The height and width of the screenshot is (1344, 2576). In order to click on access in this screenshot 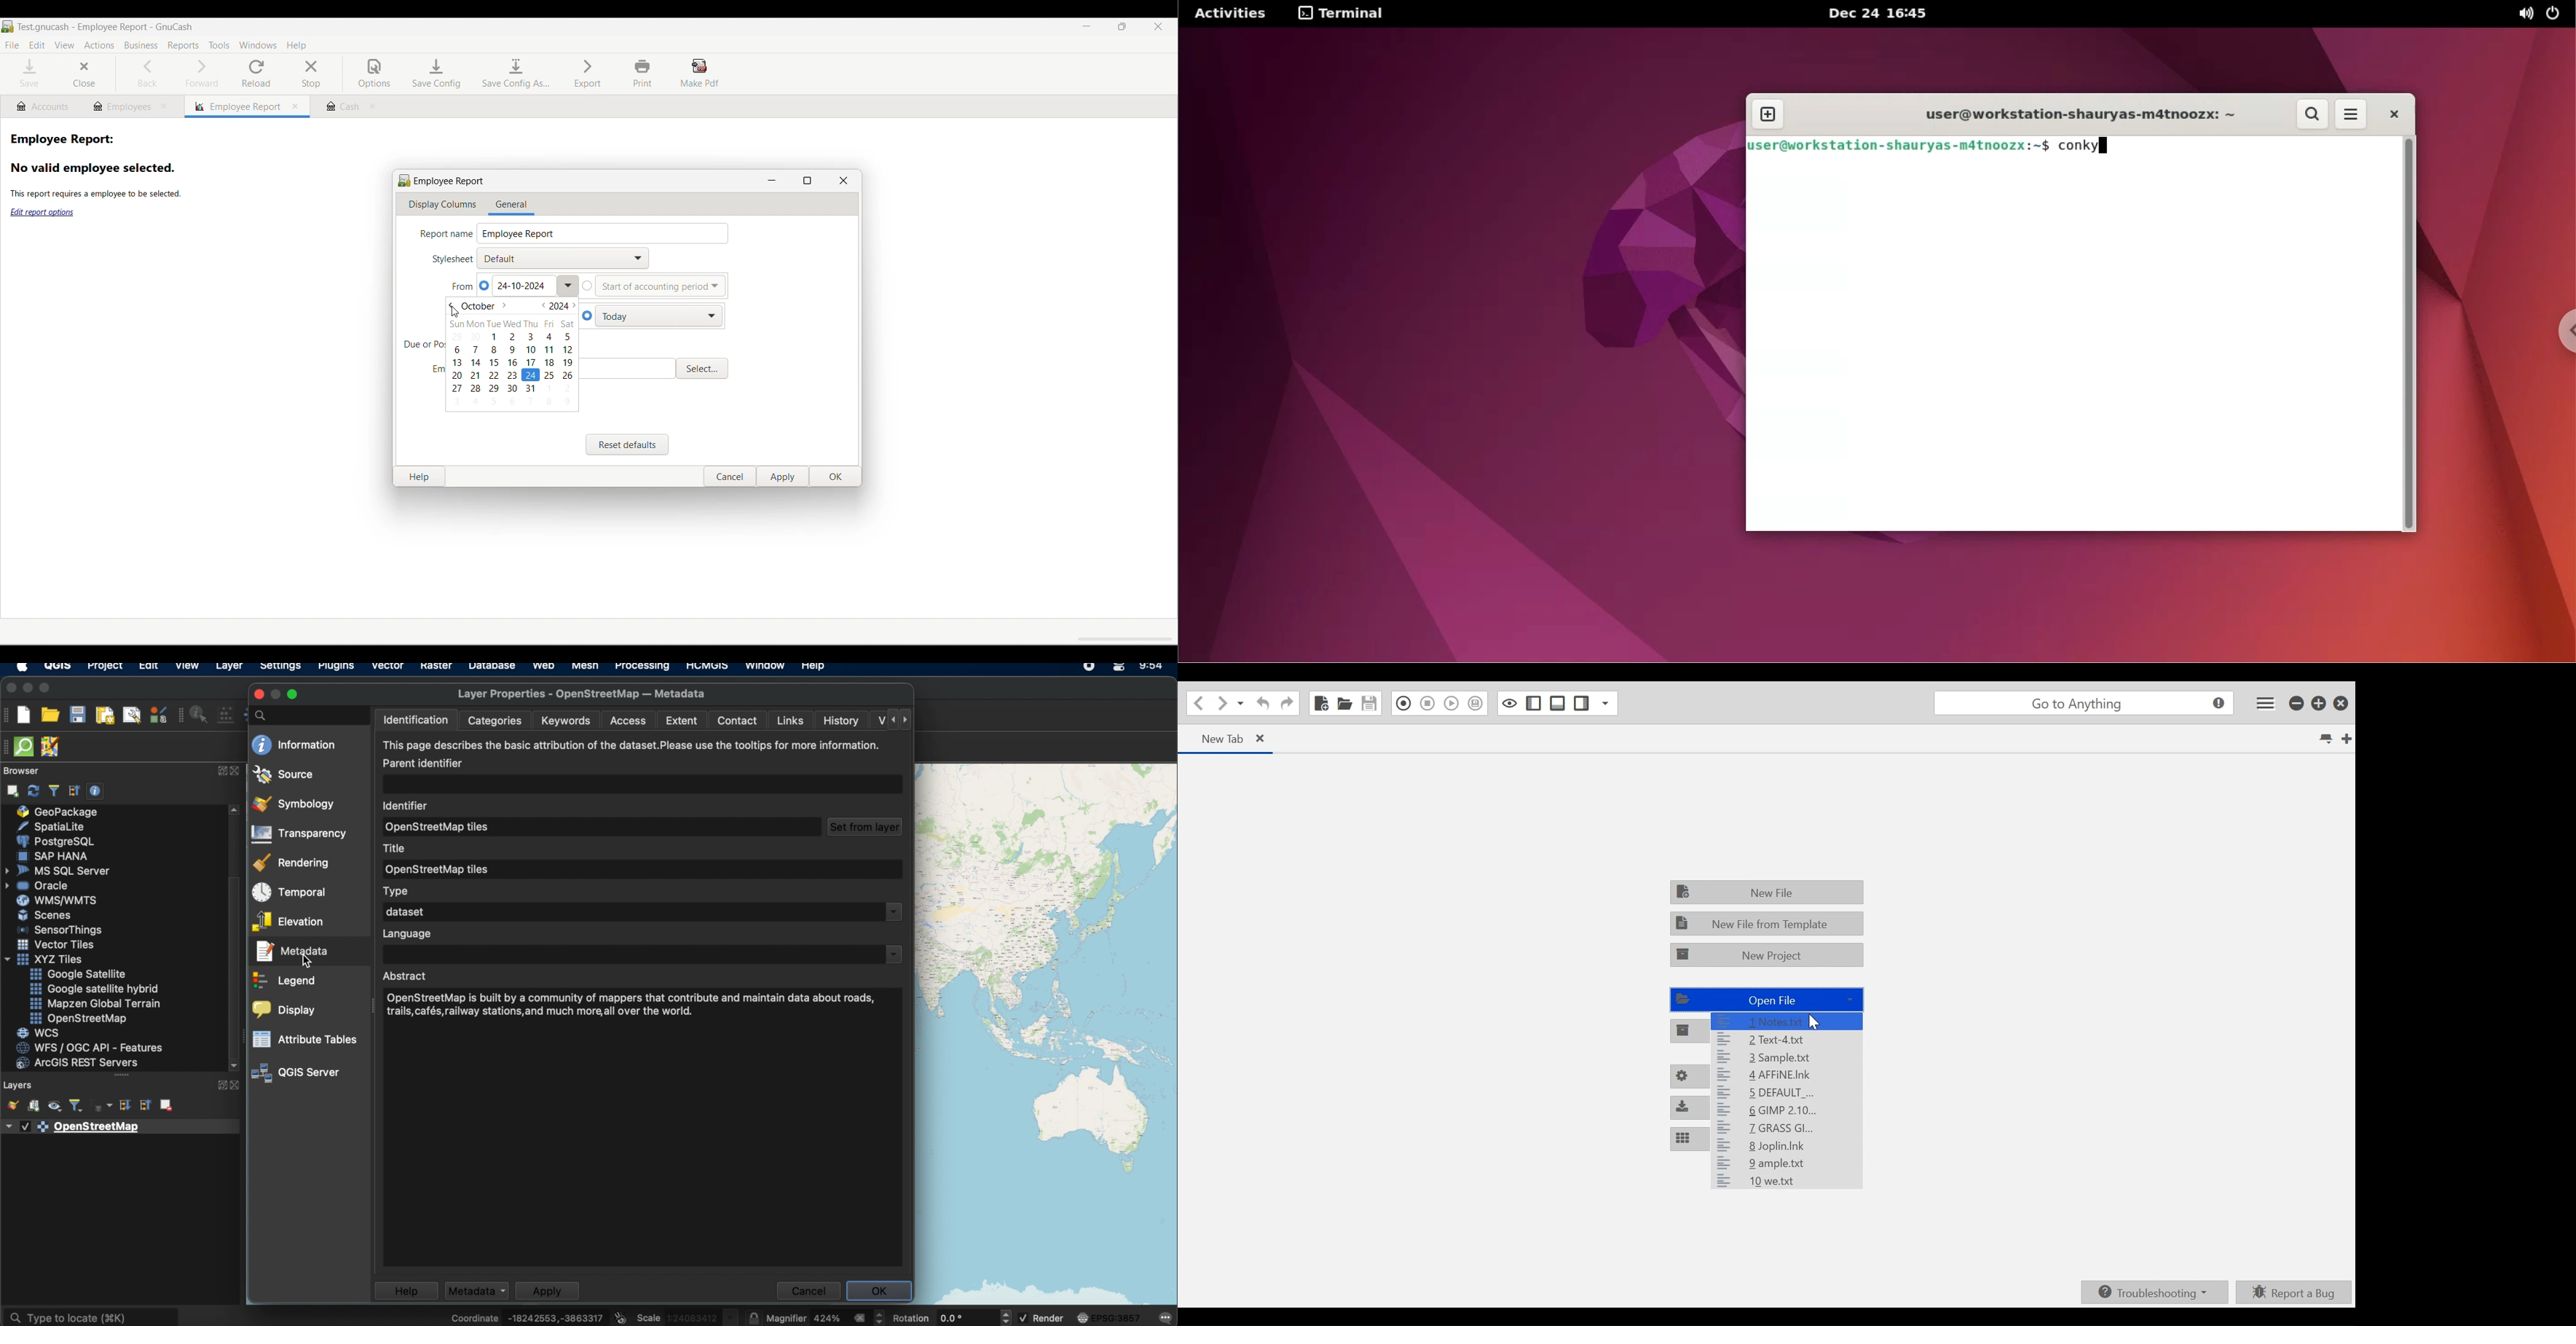, I will do `click(630, 722)`.